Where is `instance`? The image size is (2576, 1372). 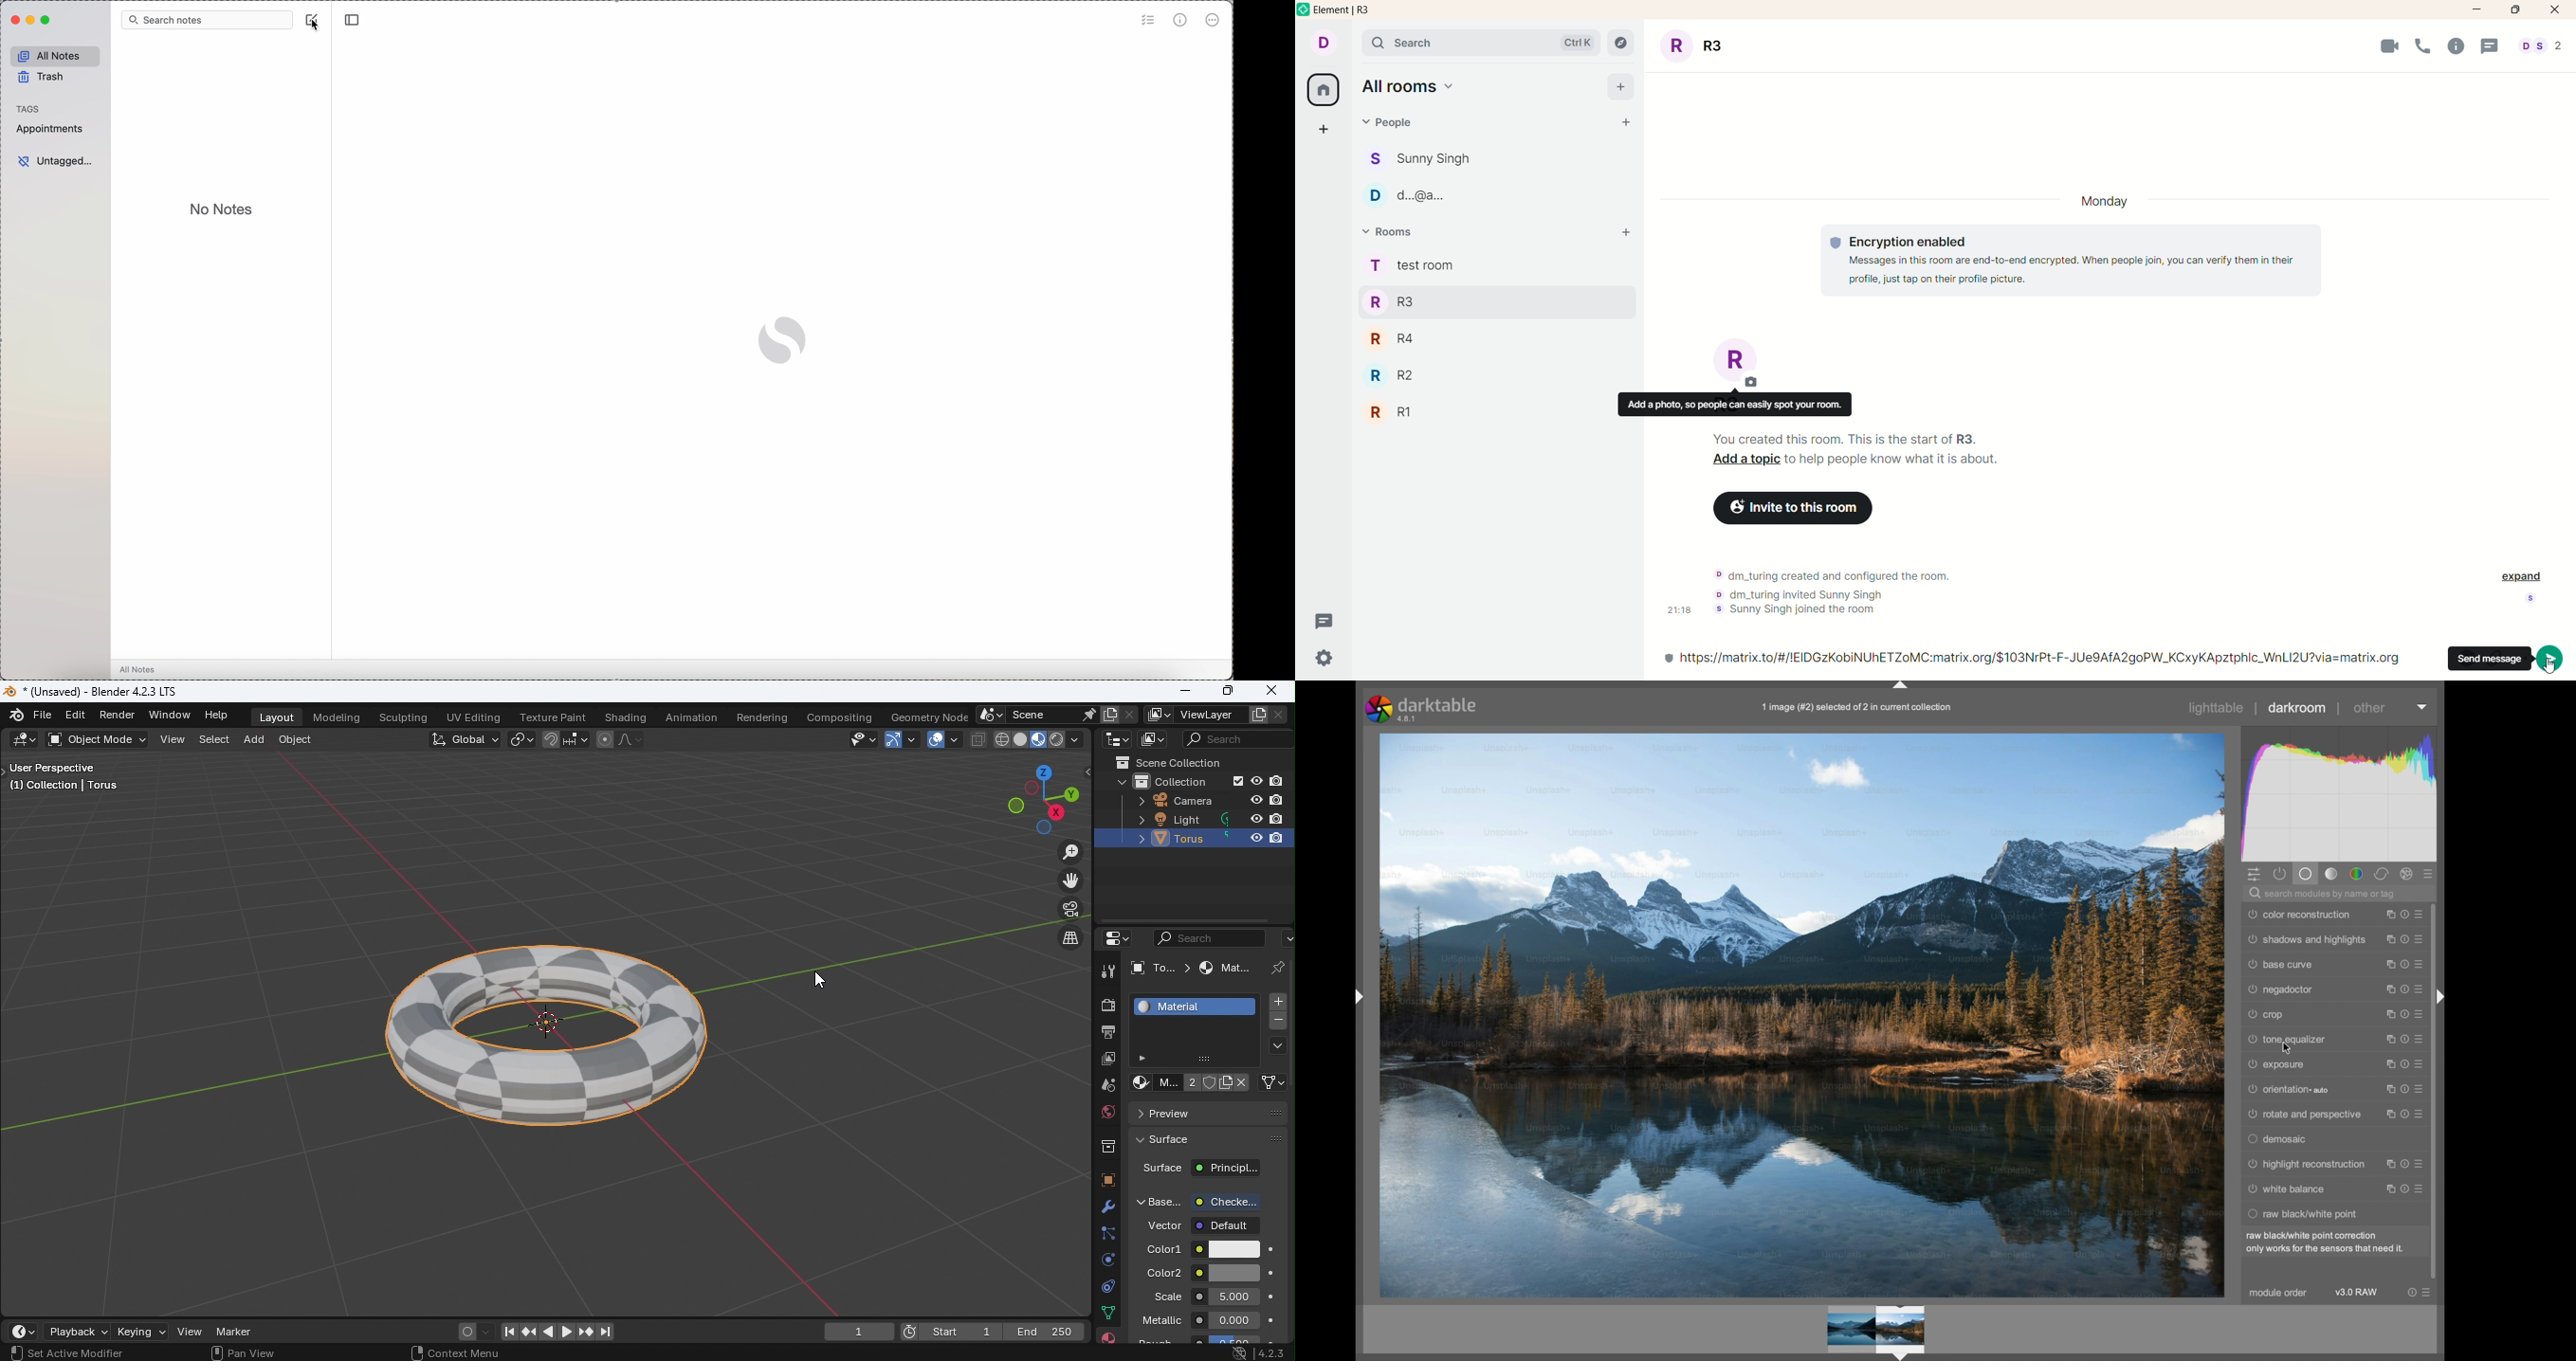
instance is located at coordinates (2387, 1089).